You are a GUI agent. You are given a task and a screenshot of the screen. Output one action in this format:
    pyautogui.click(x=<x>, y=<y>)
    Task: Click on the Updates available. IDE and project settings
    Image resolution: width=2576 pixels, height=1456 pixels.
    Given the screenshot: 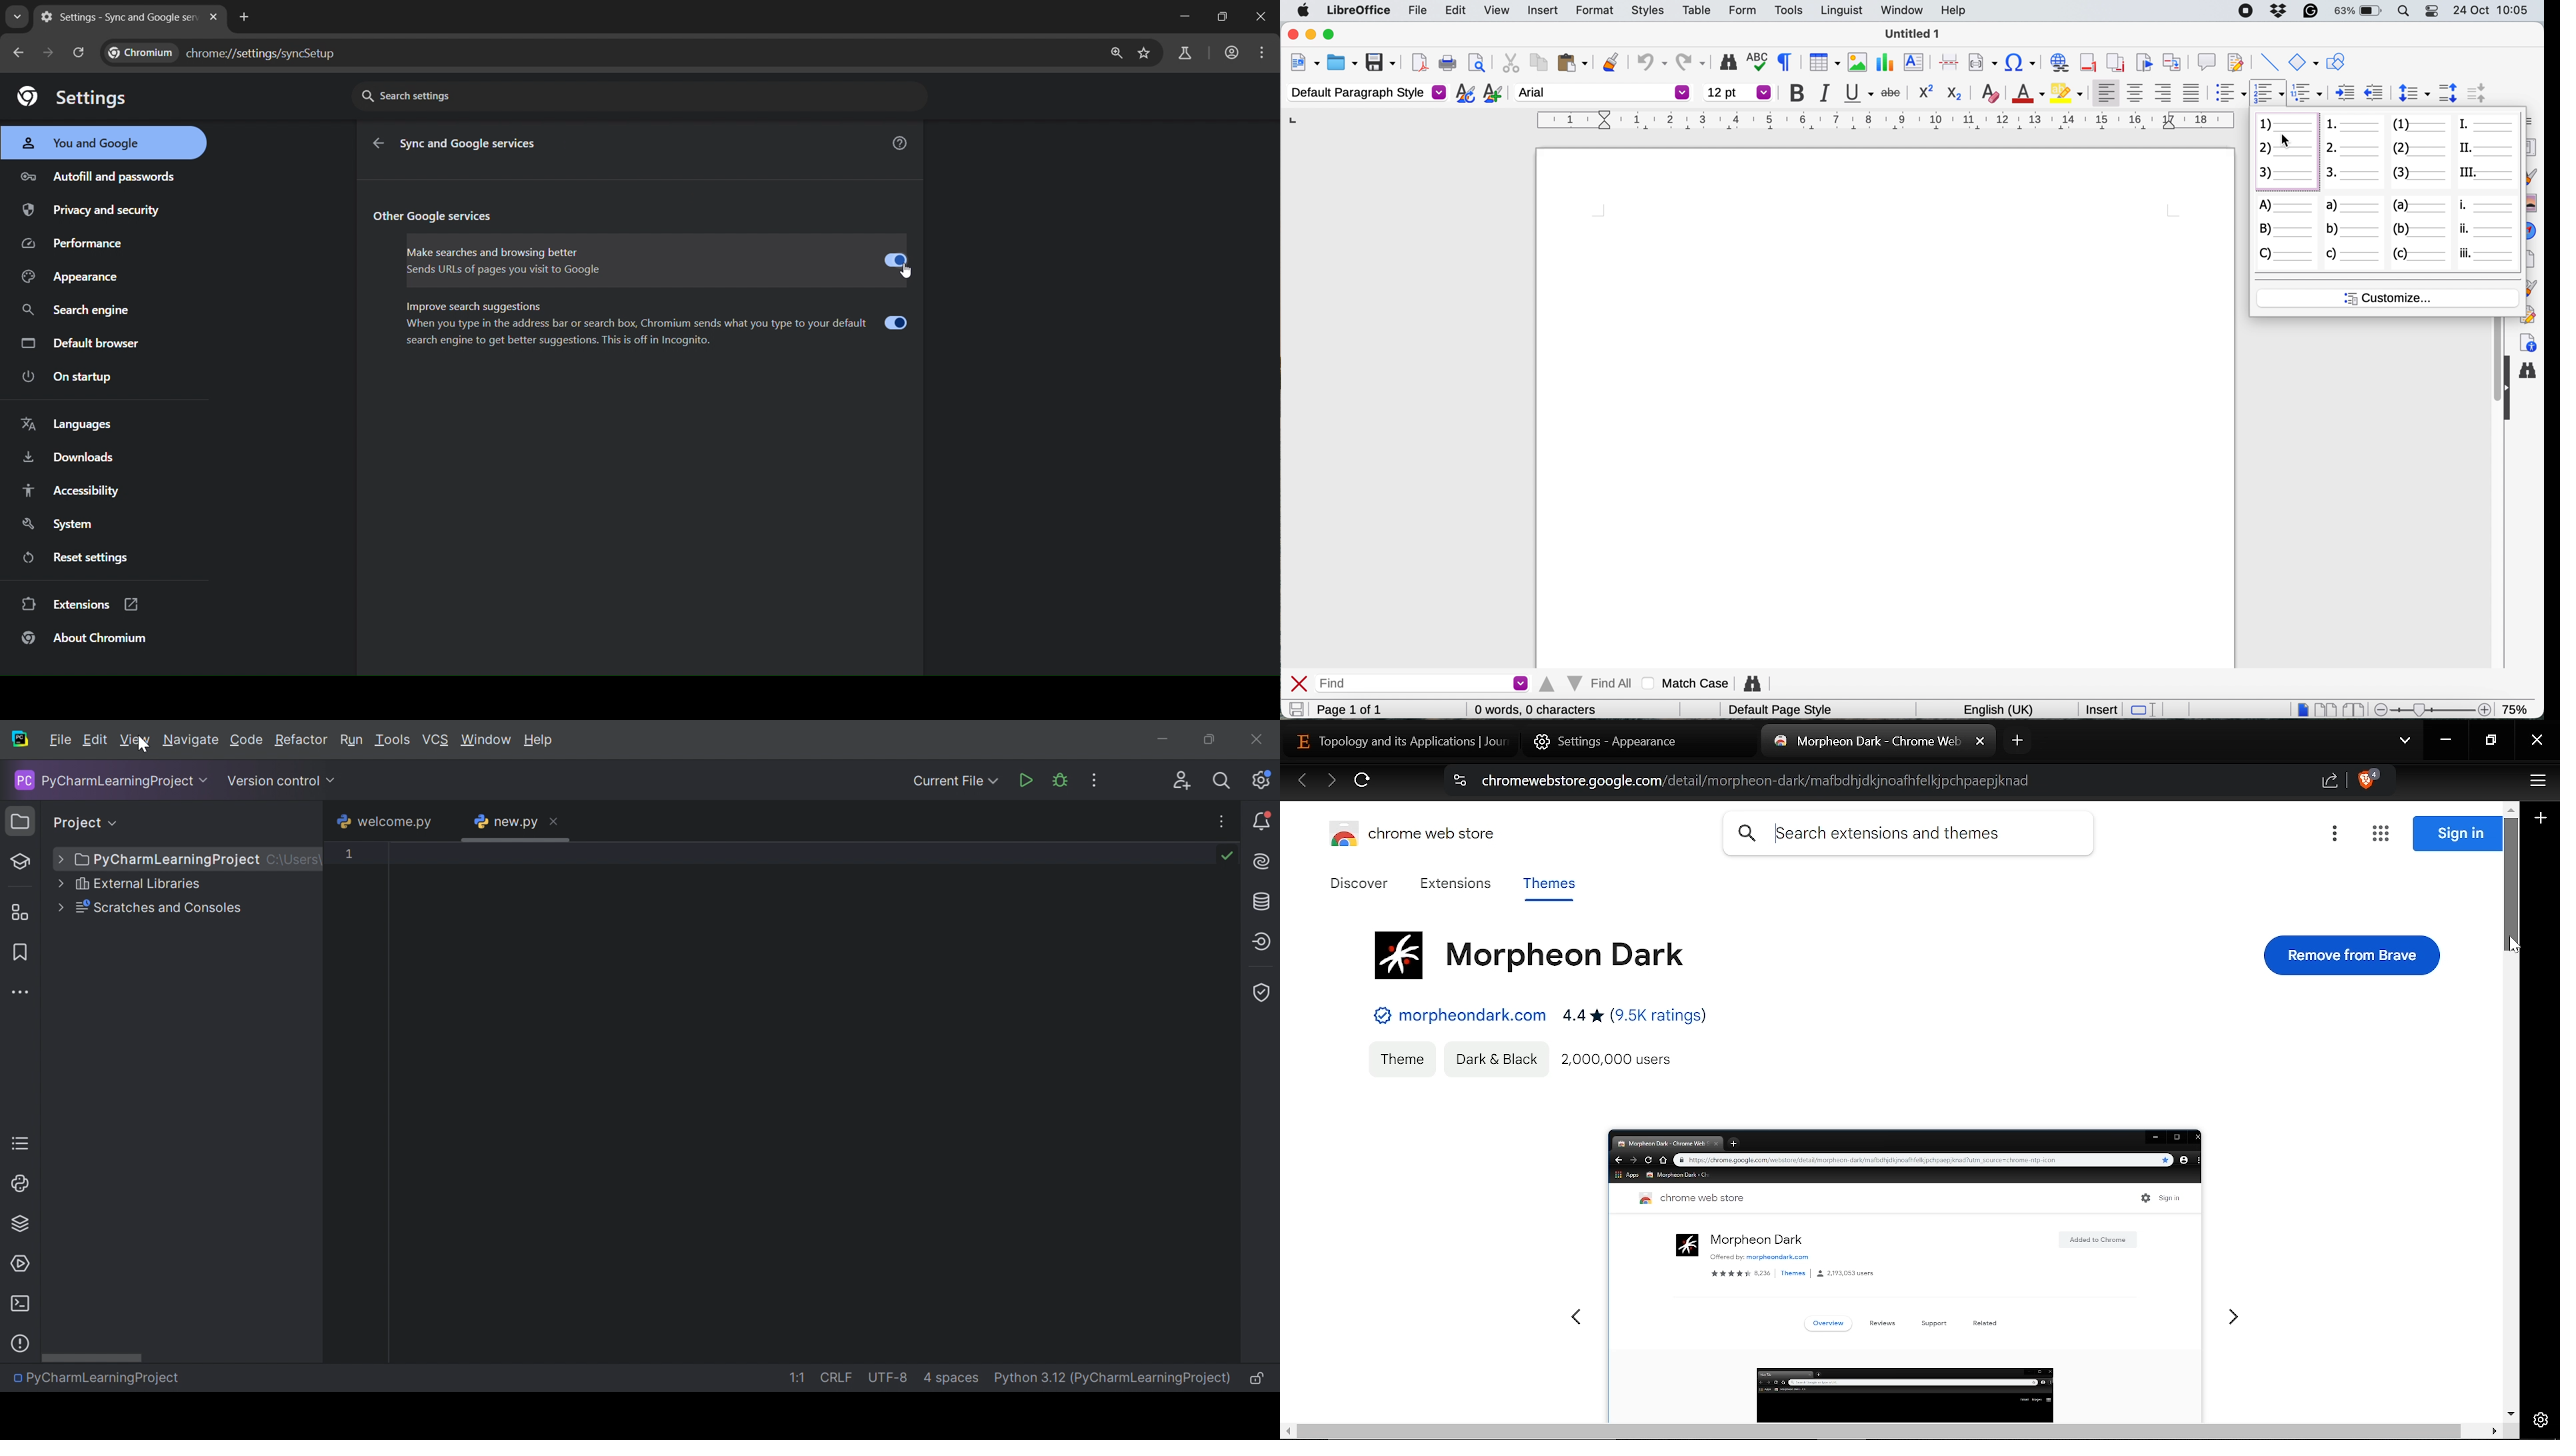 What is the action you would take?
    pyautogui.click(x=1263, y=779)
    